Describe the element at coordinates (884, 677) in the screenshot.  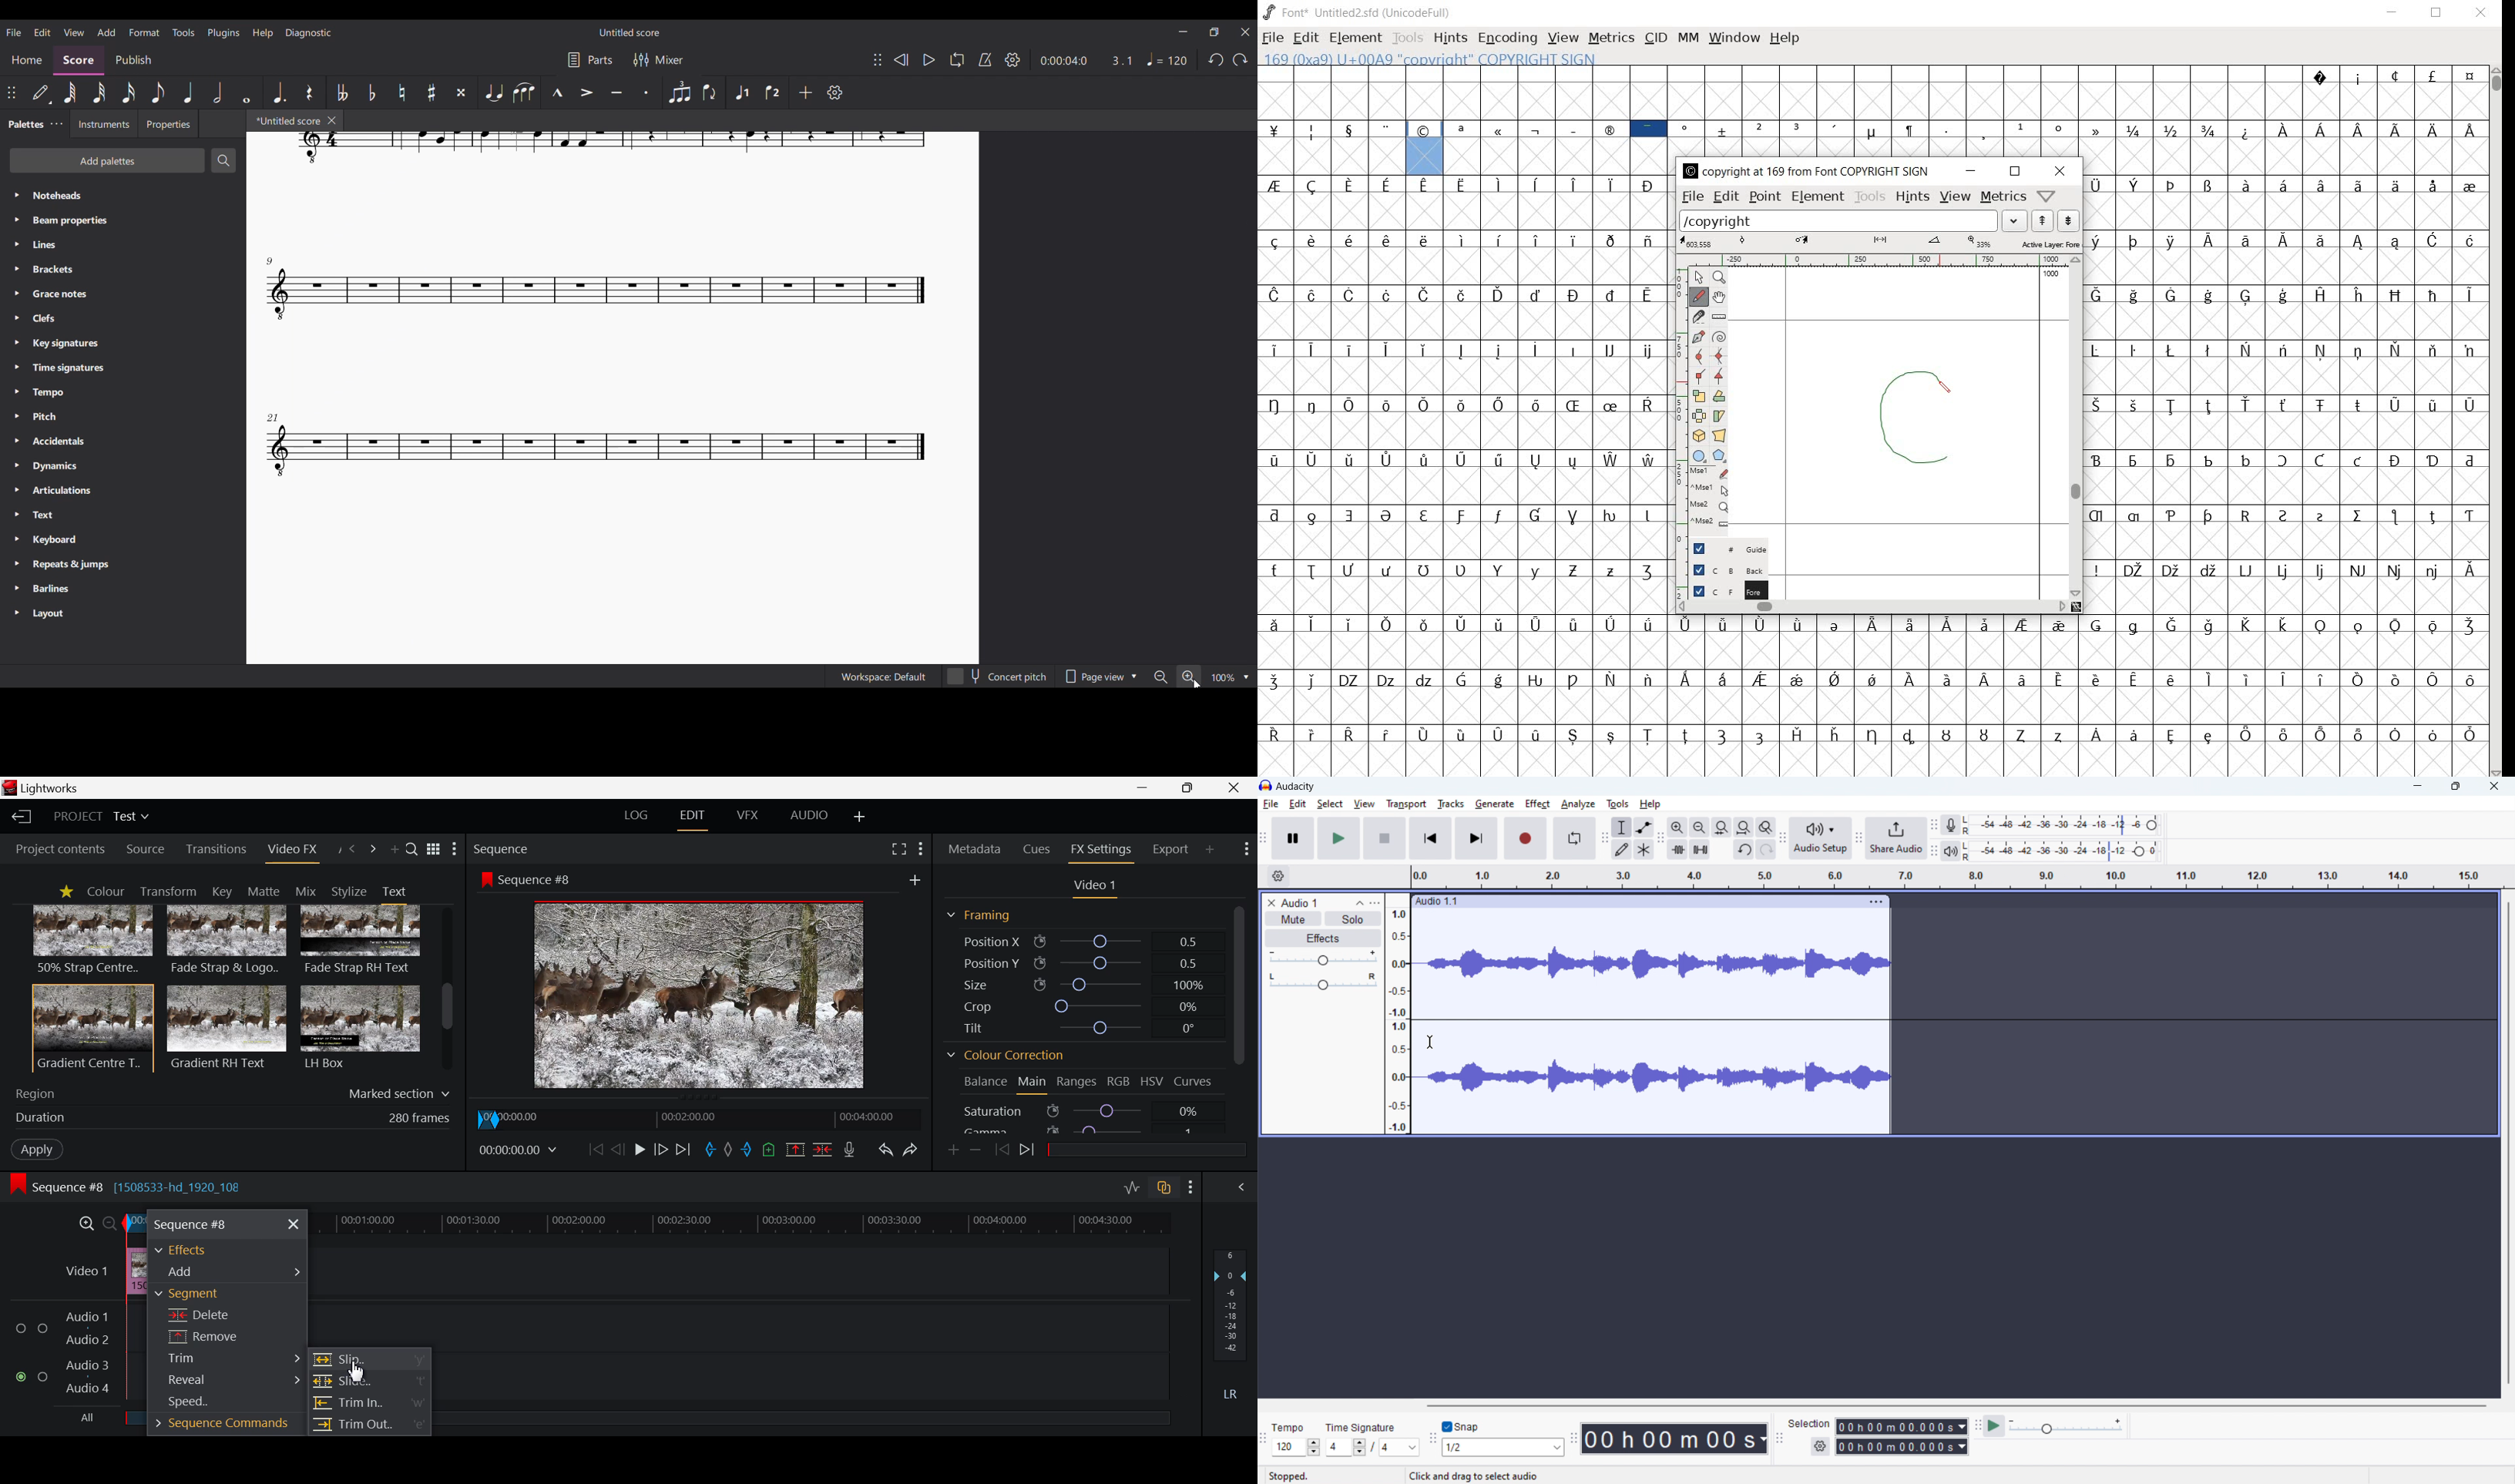
I see `Workspace: Default` at that location.